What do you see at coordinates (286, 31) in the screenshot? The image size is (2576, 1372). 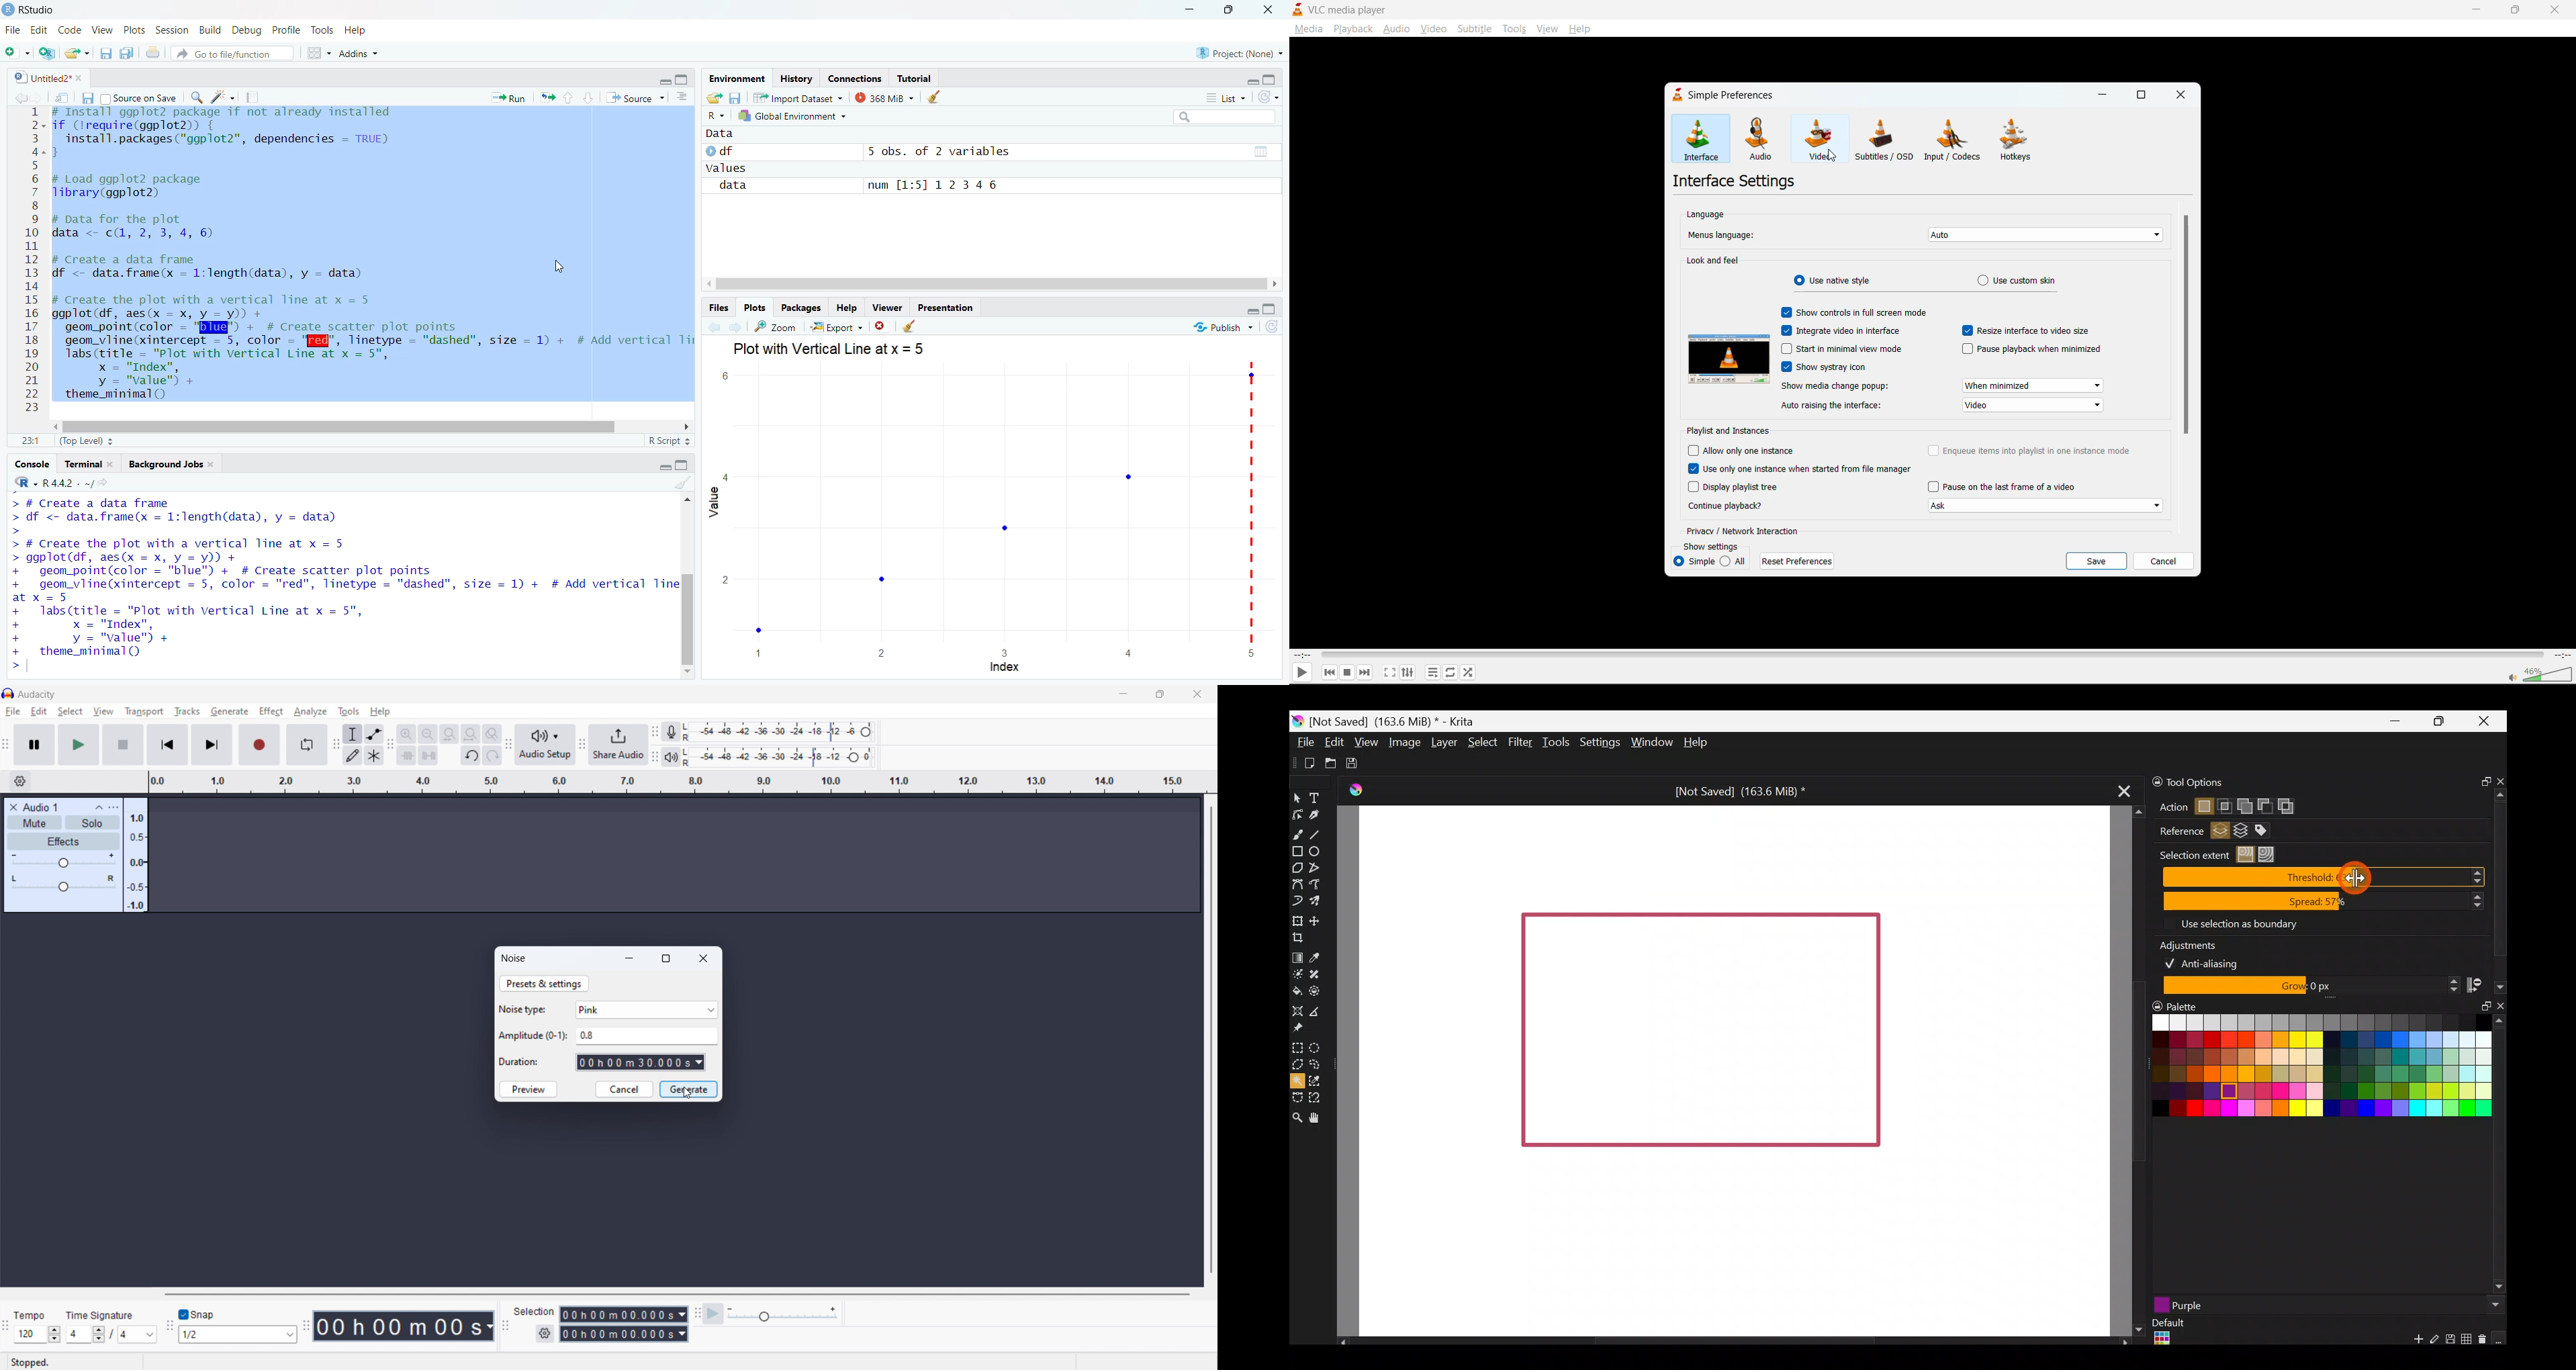 I see `1g Profile` at bounding box center [286, 31].